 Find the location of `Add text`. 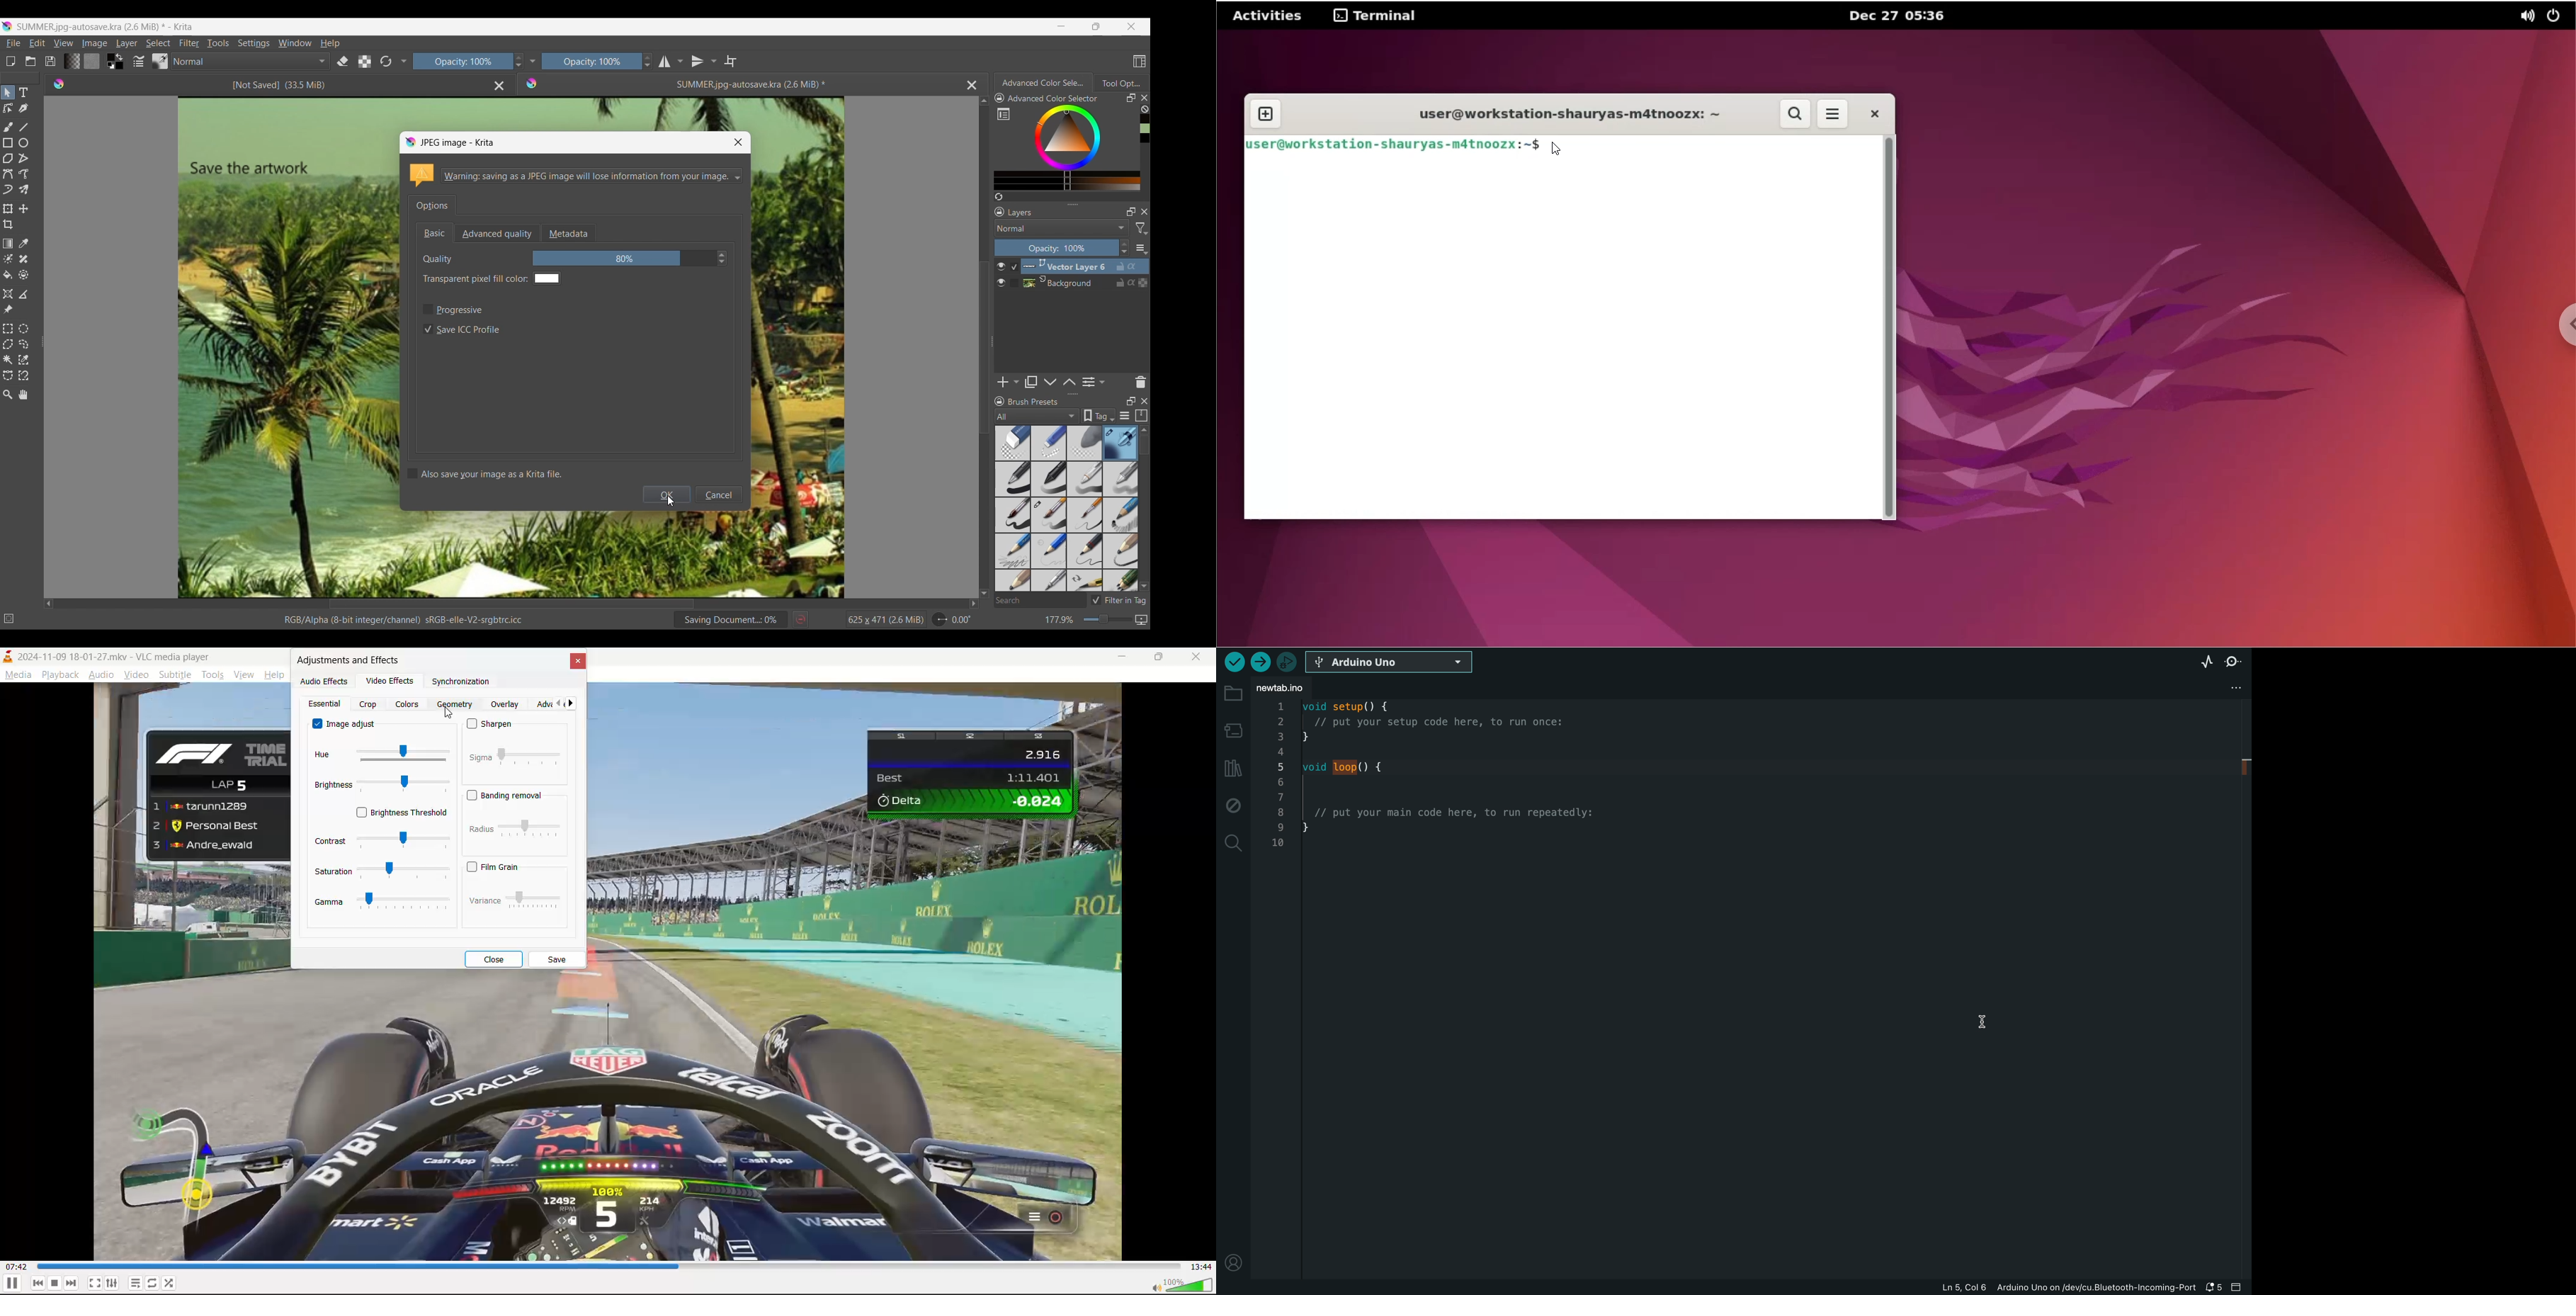

Add text is located at coordinates (24, 92).